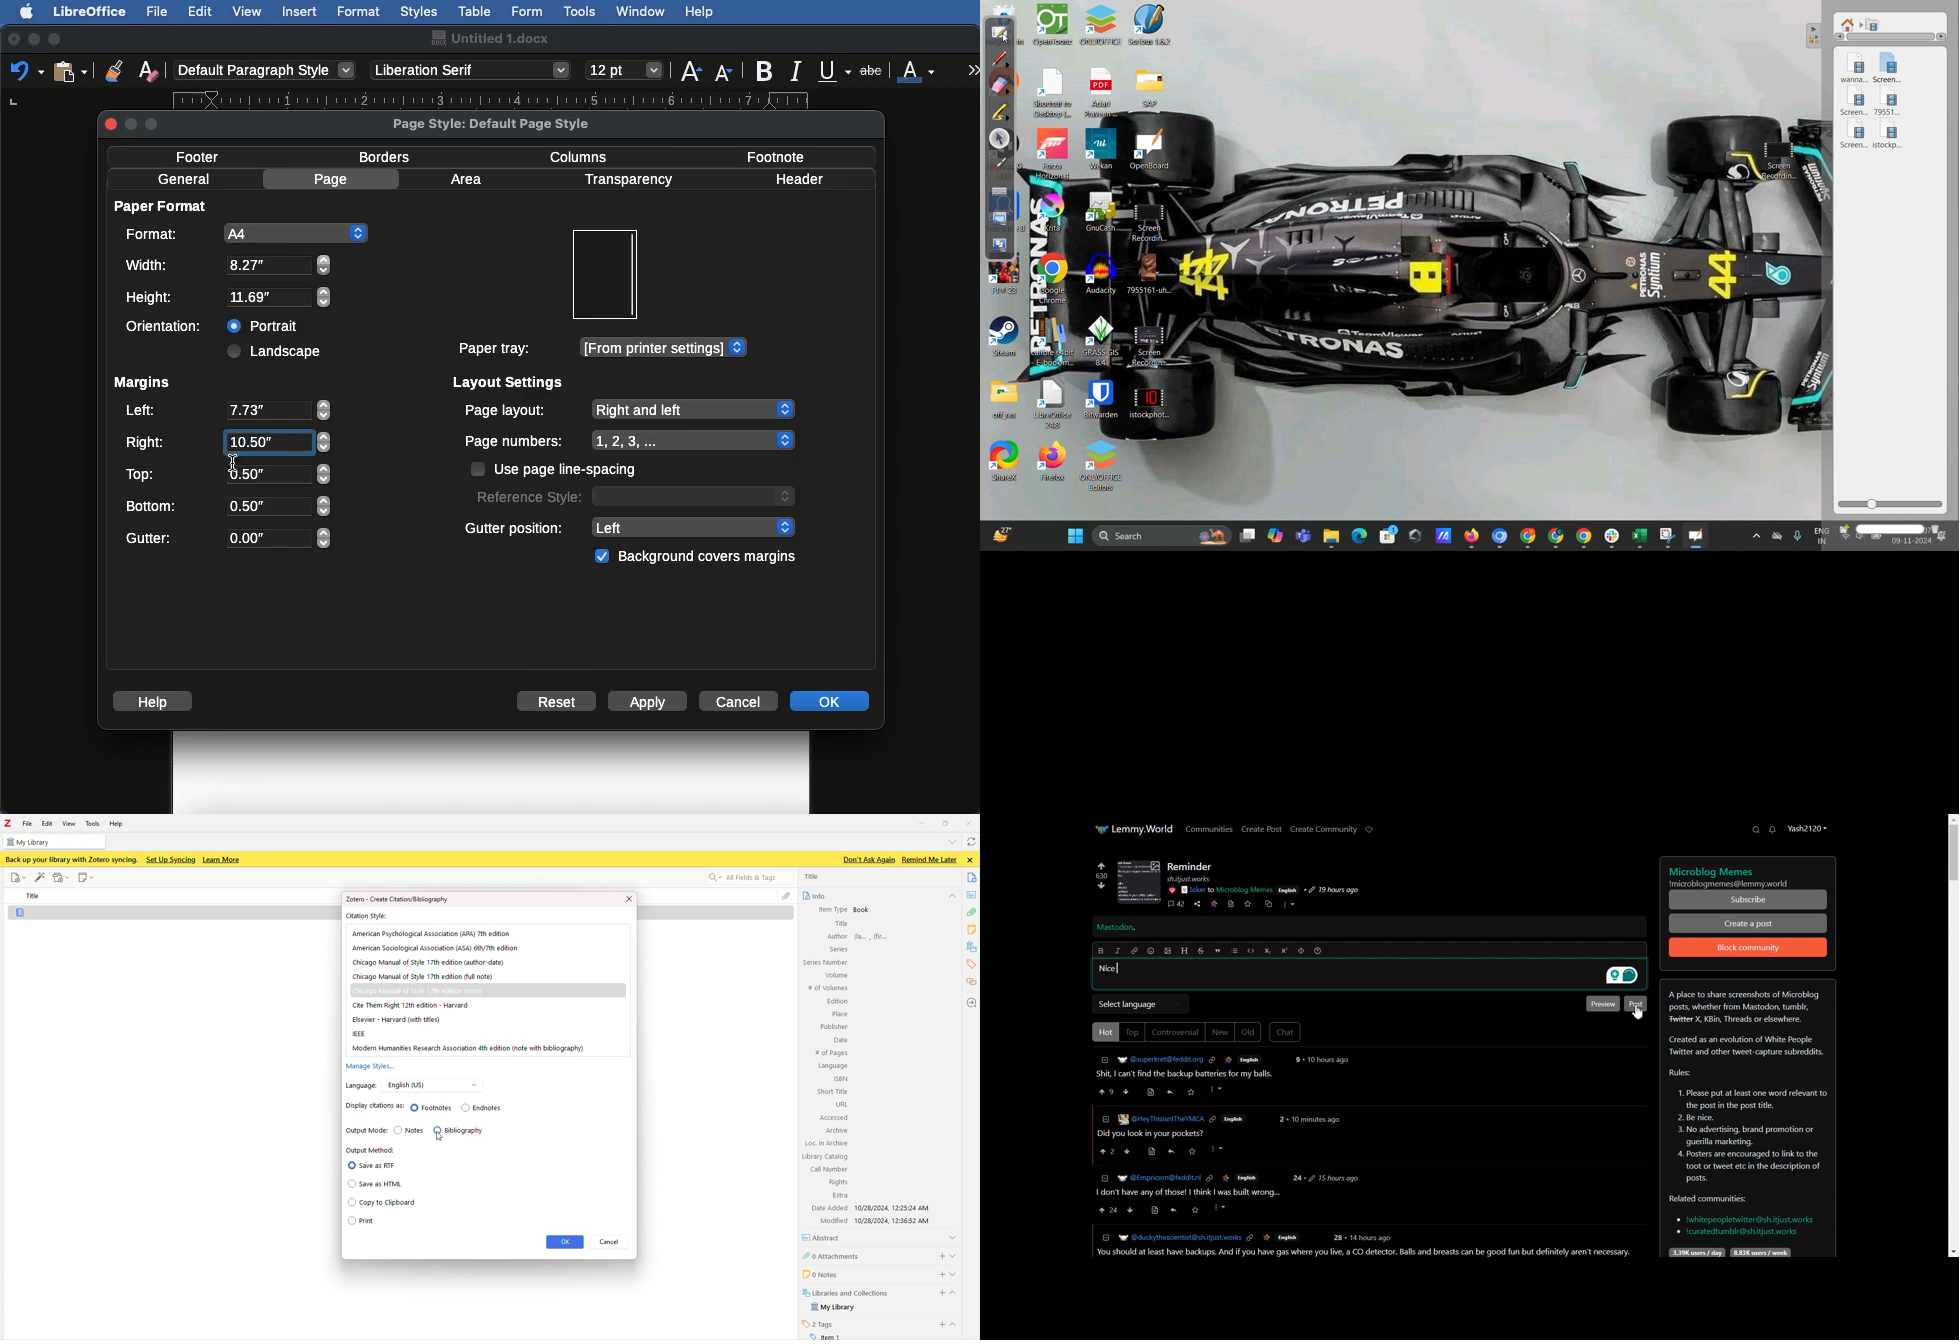  Describe the element at coordinates (1185, 951) in the screenshot. I see `Header` at that location.